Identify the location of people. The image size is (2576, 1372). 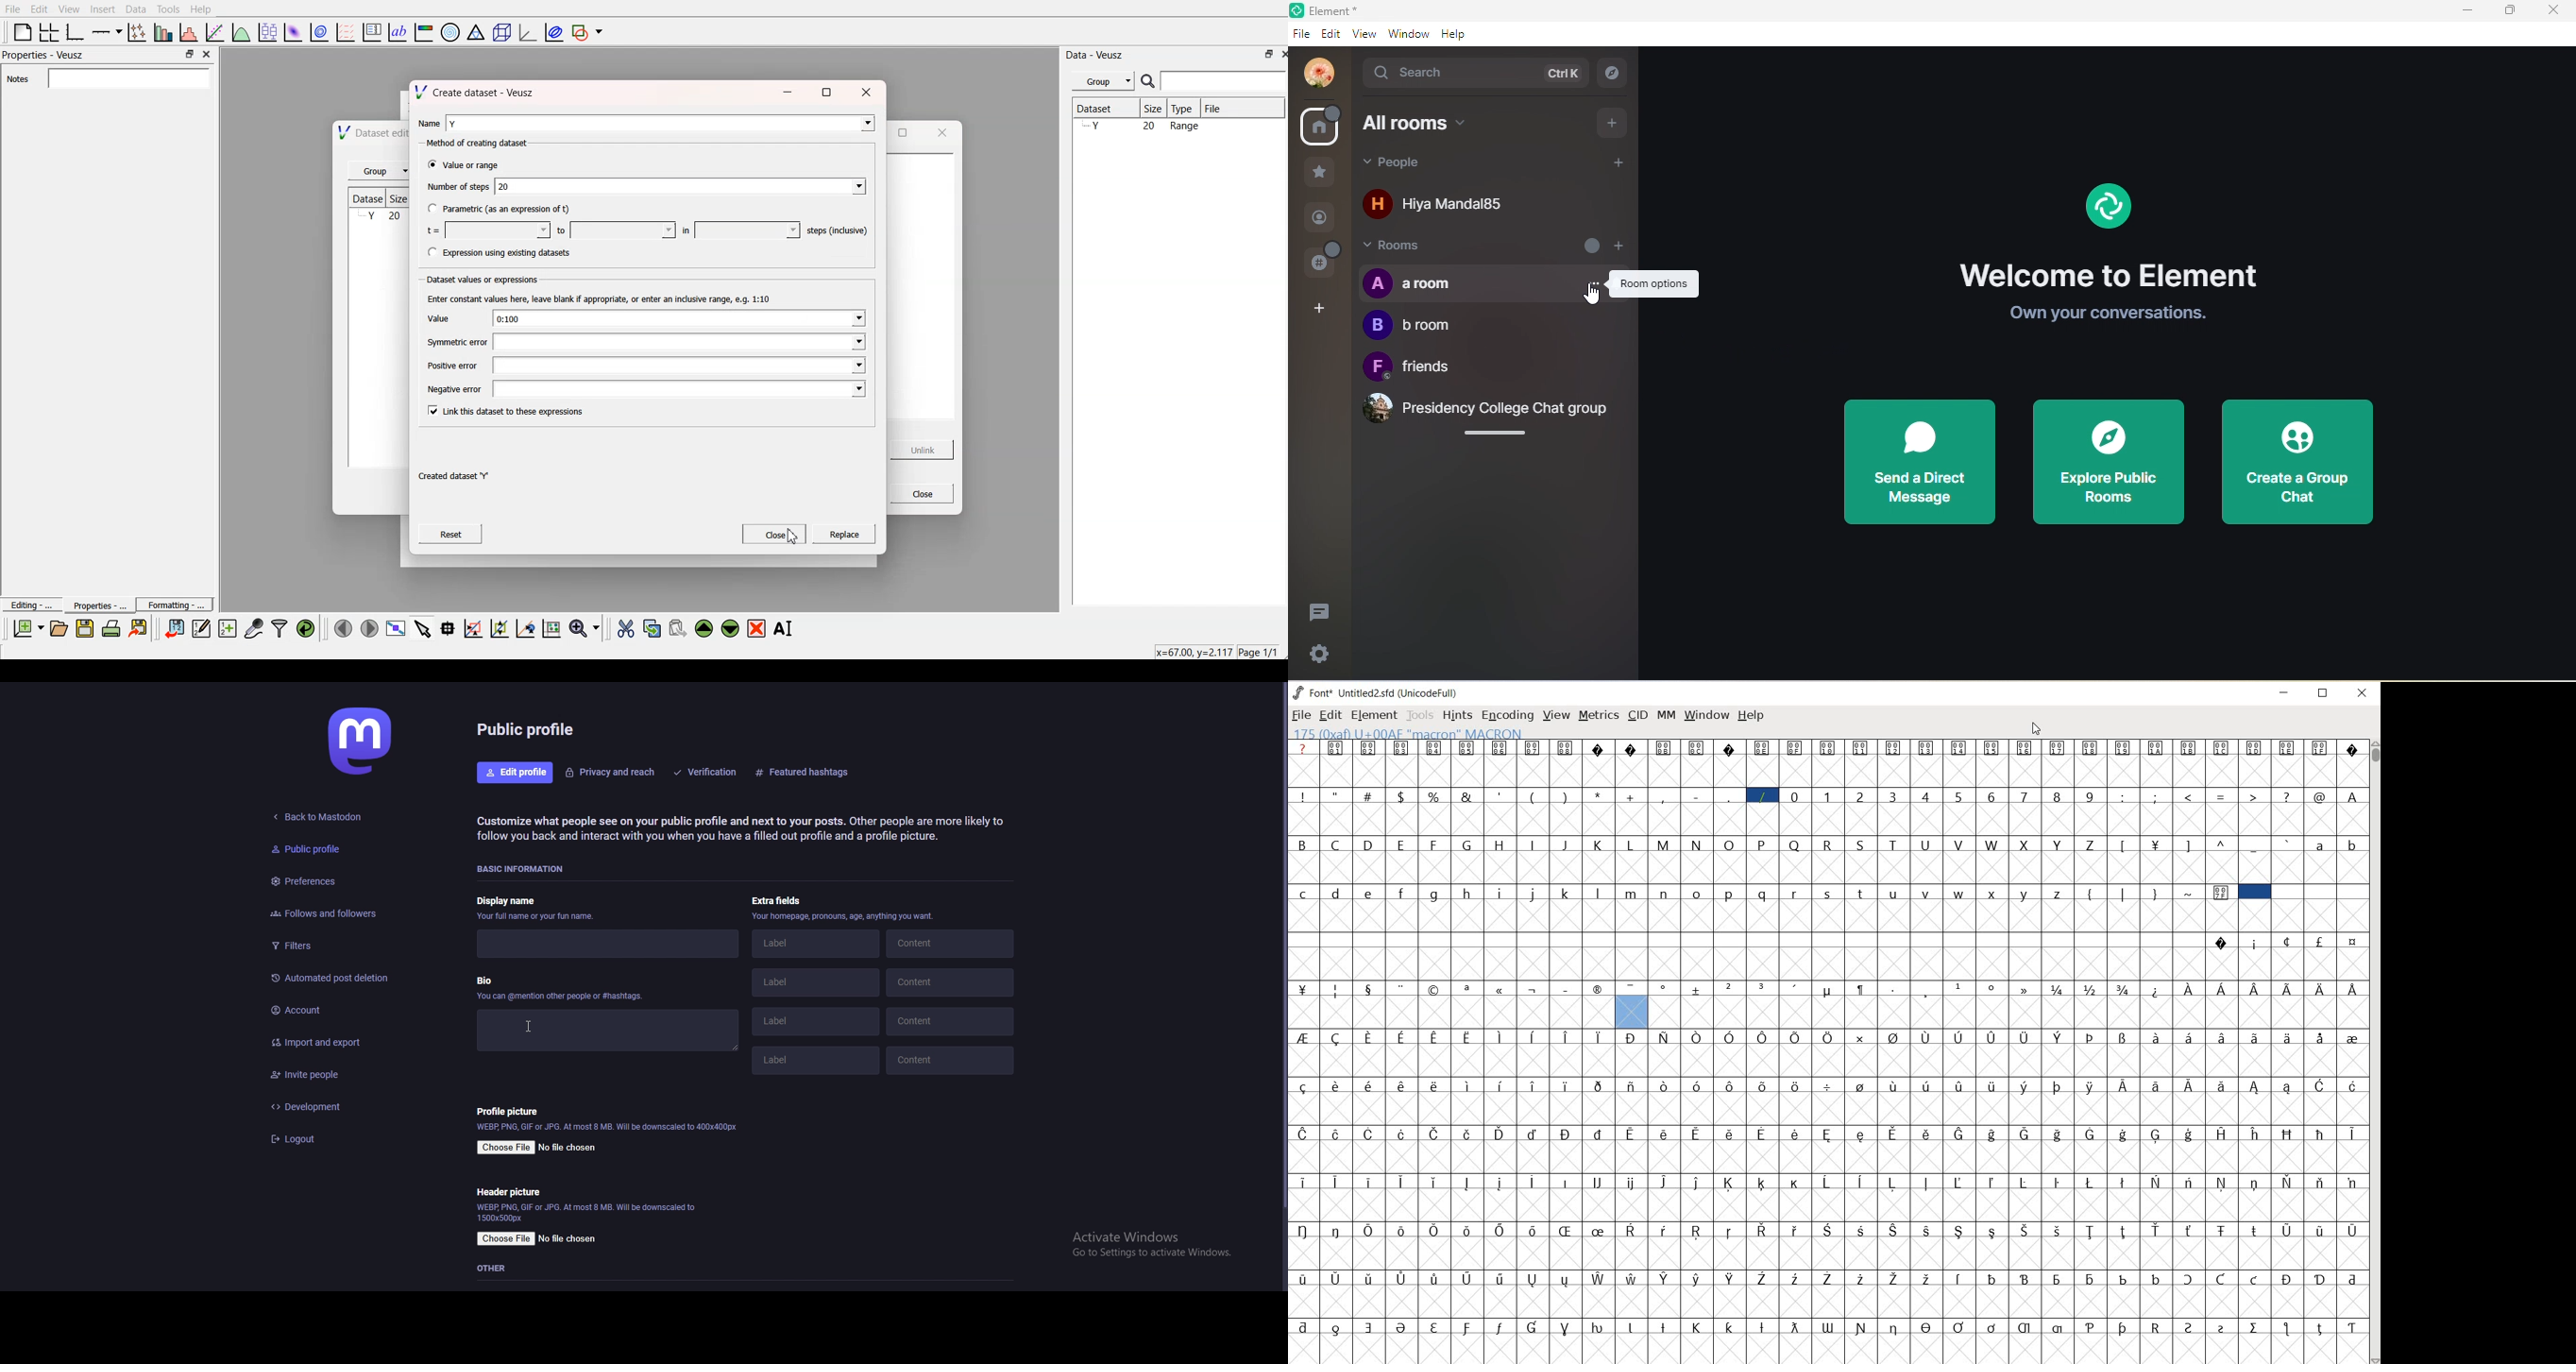
(1435, 164).